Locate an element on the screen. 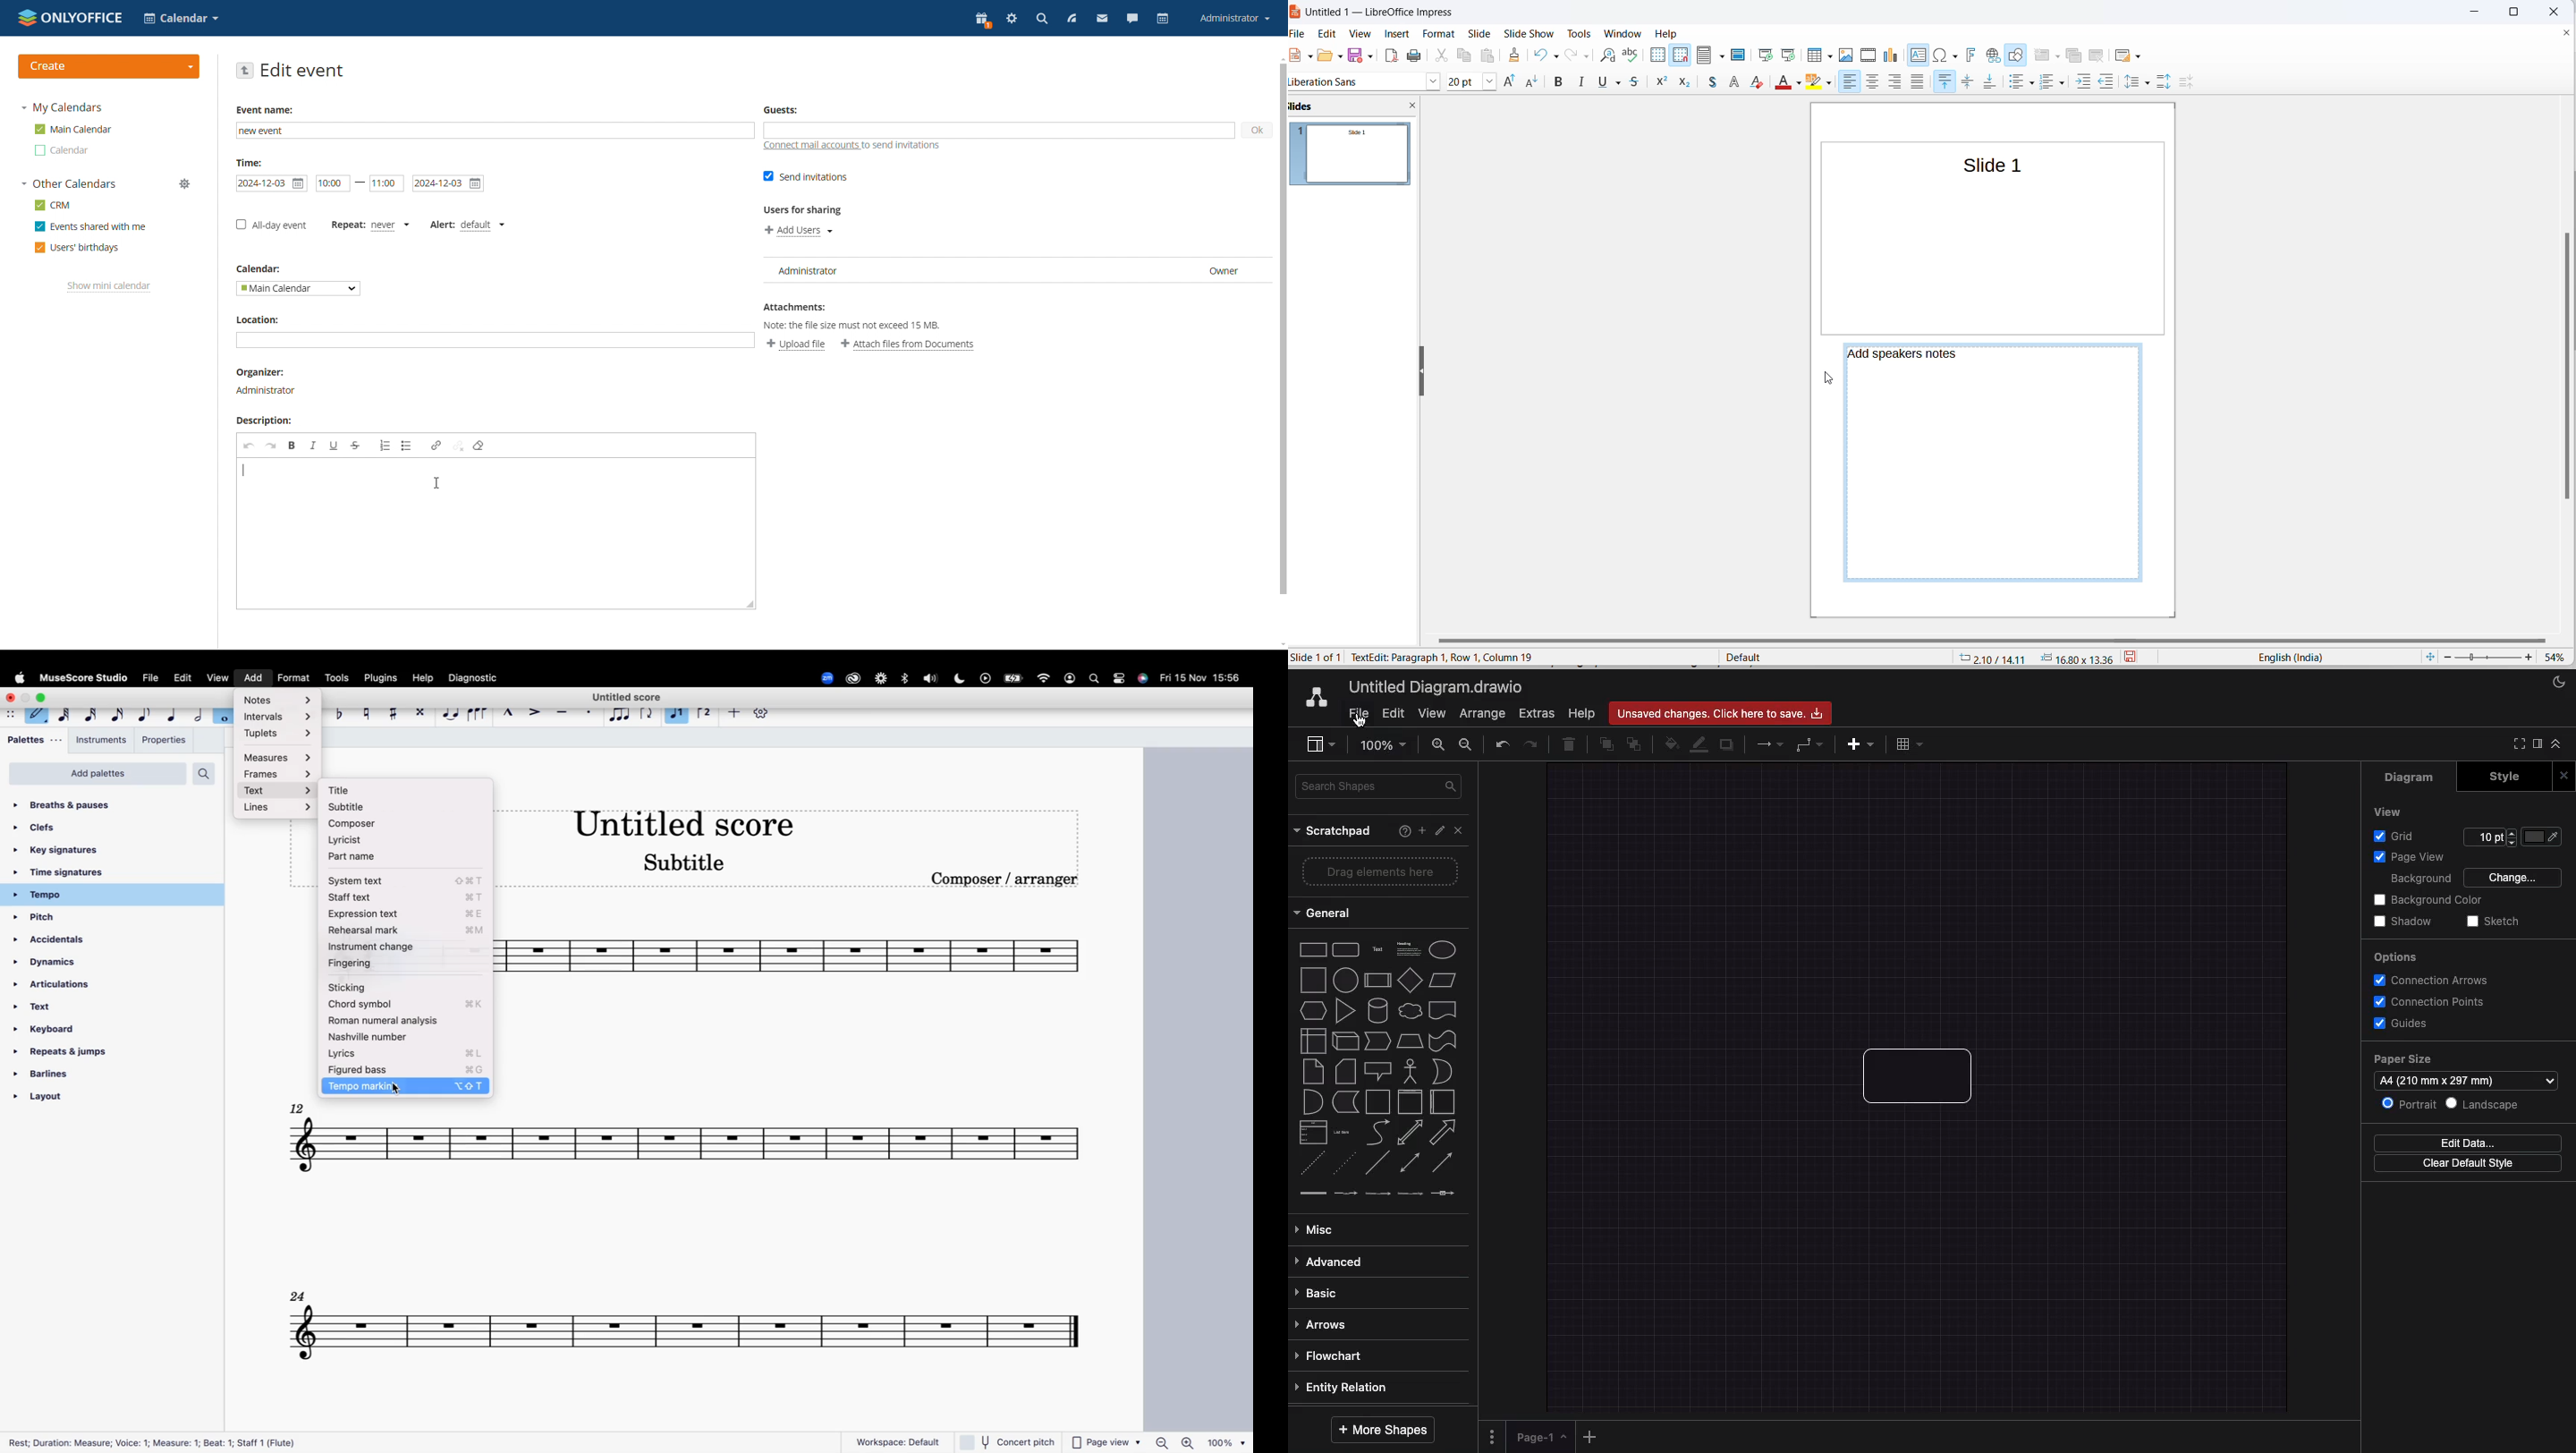 This screenshot has width=2576, height=1456. insert audio and video is located at coordinates (1869, 54).